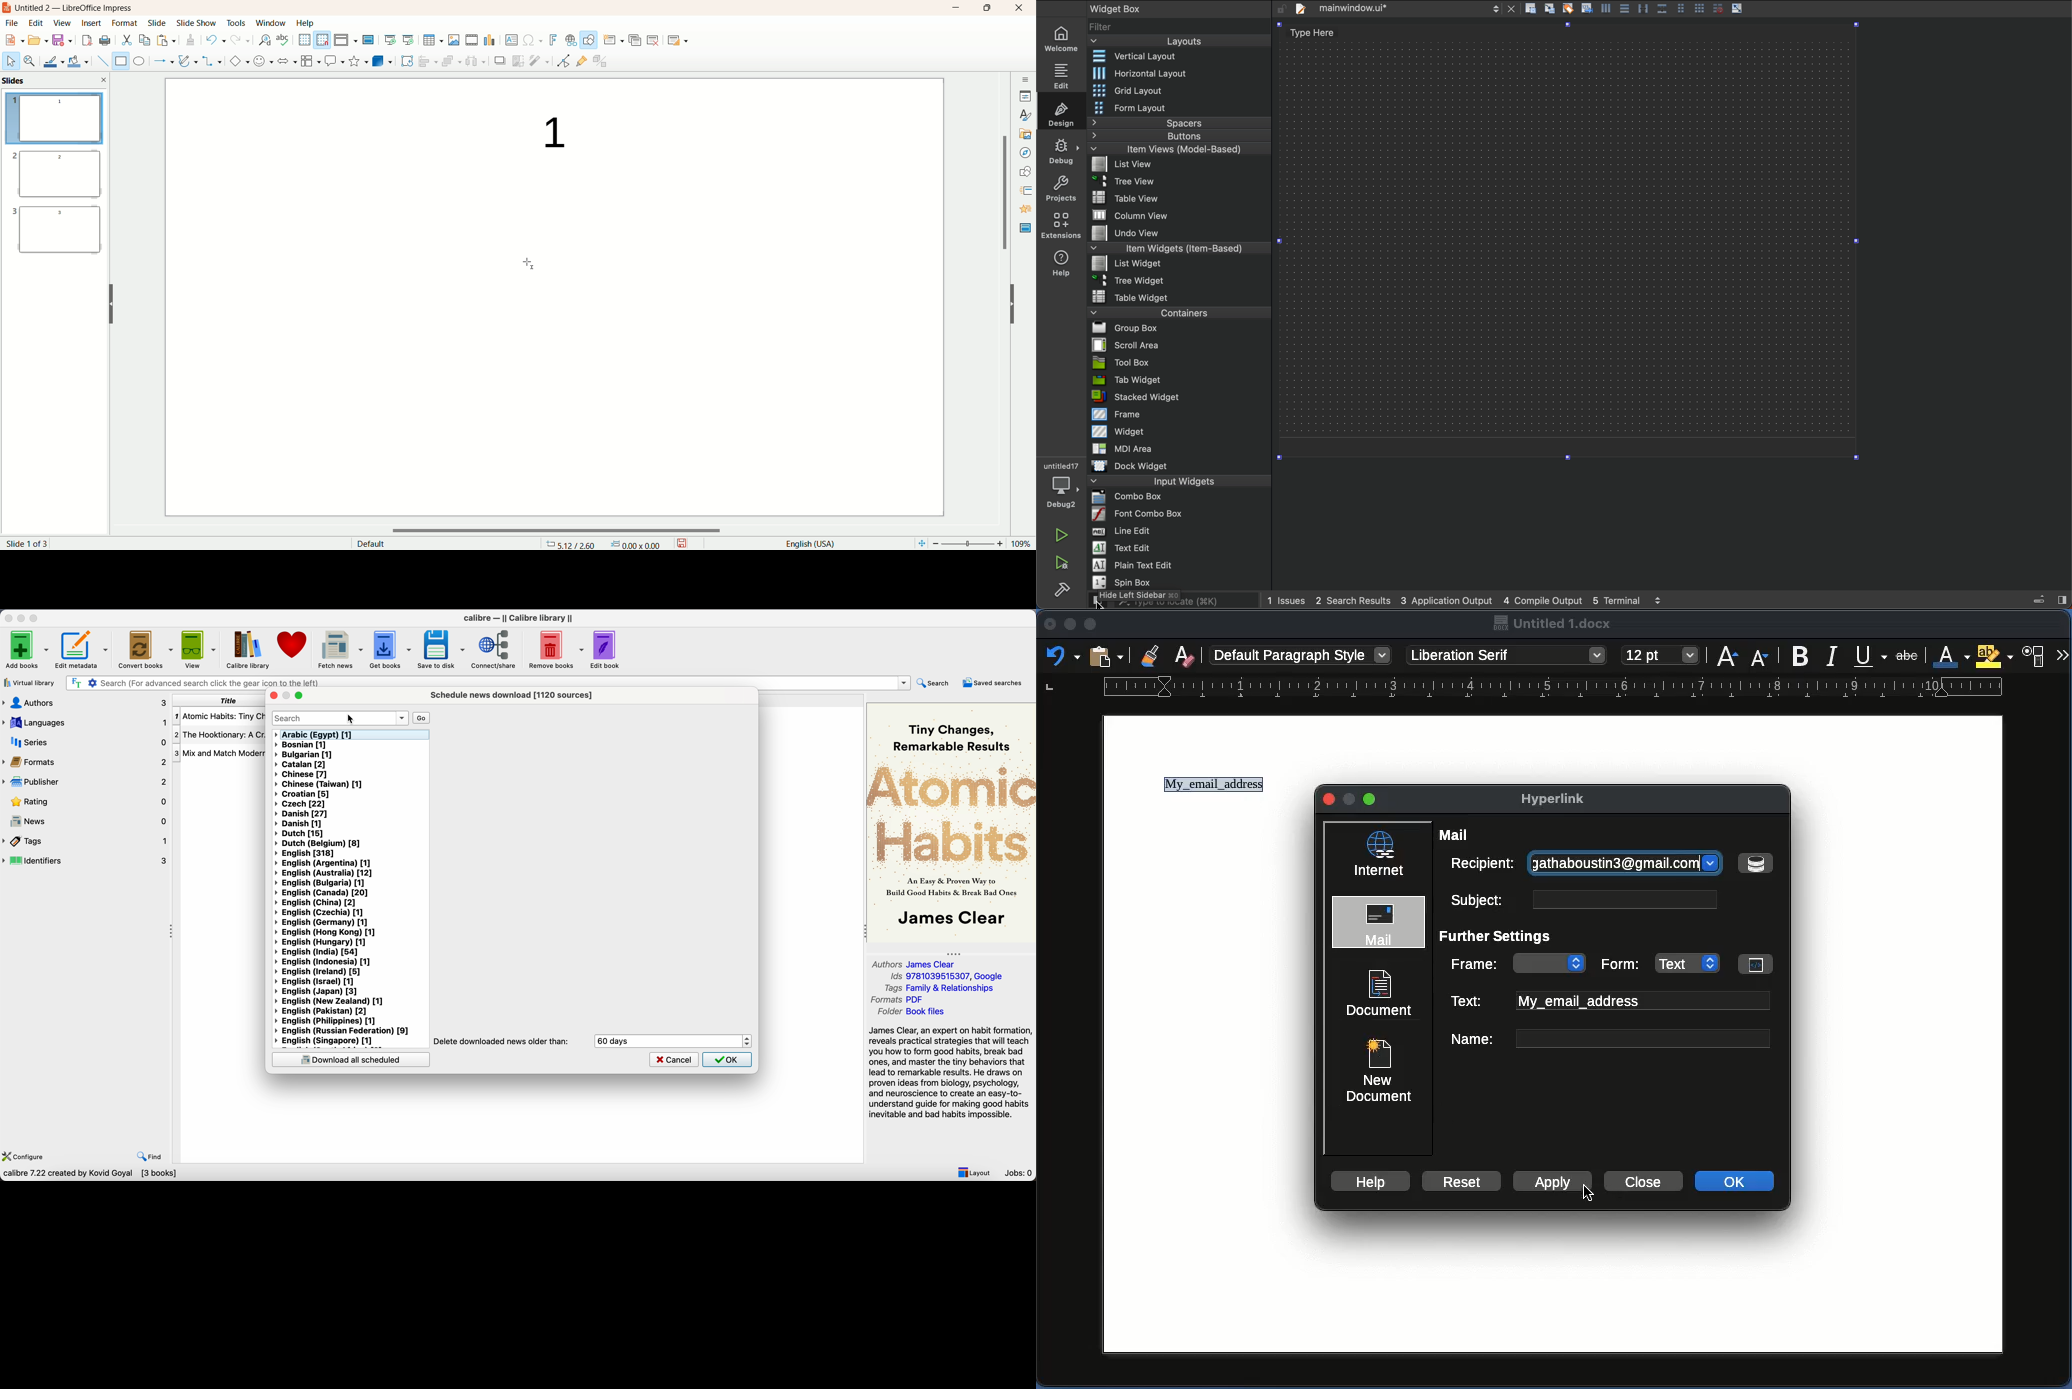 The height and width of the screenshot is (1400, 2072). Describe the element at coordinates (685, 542) in the screenshot. I see `save` at that location.